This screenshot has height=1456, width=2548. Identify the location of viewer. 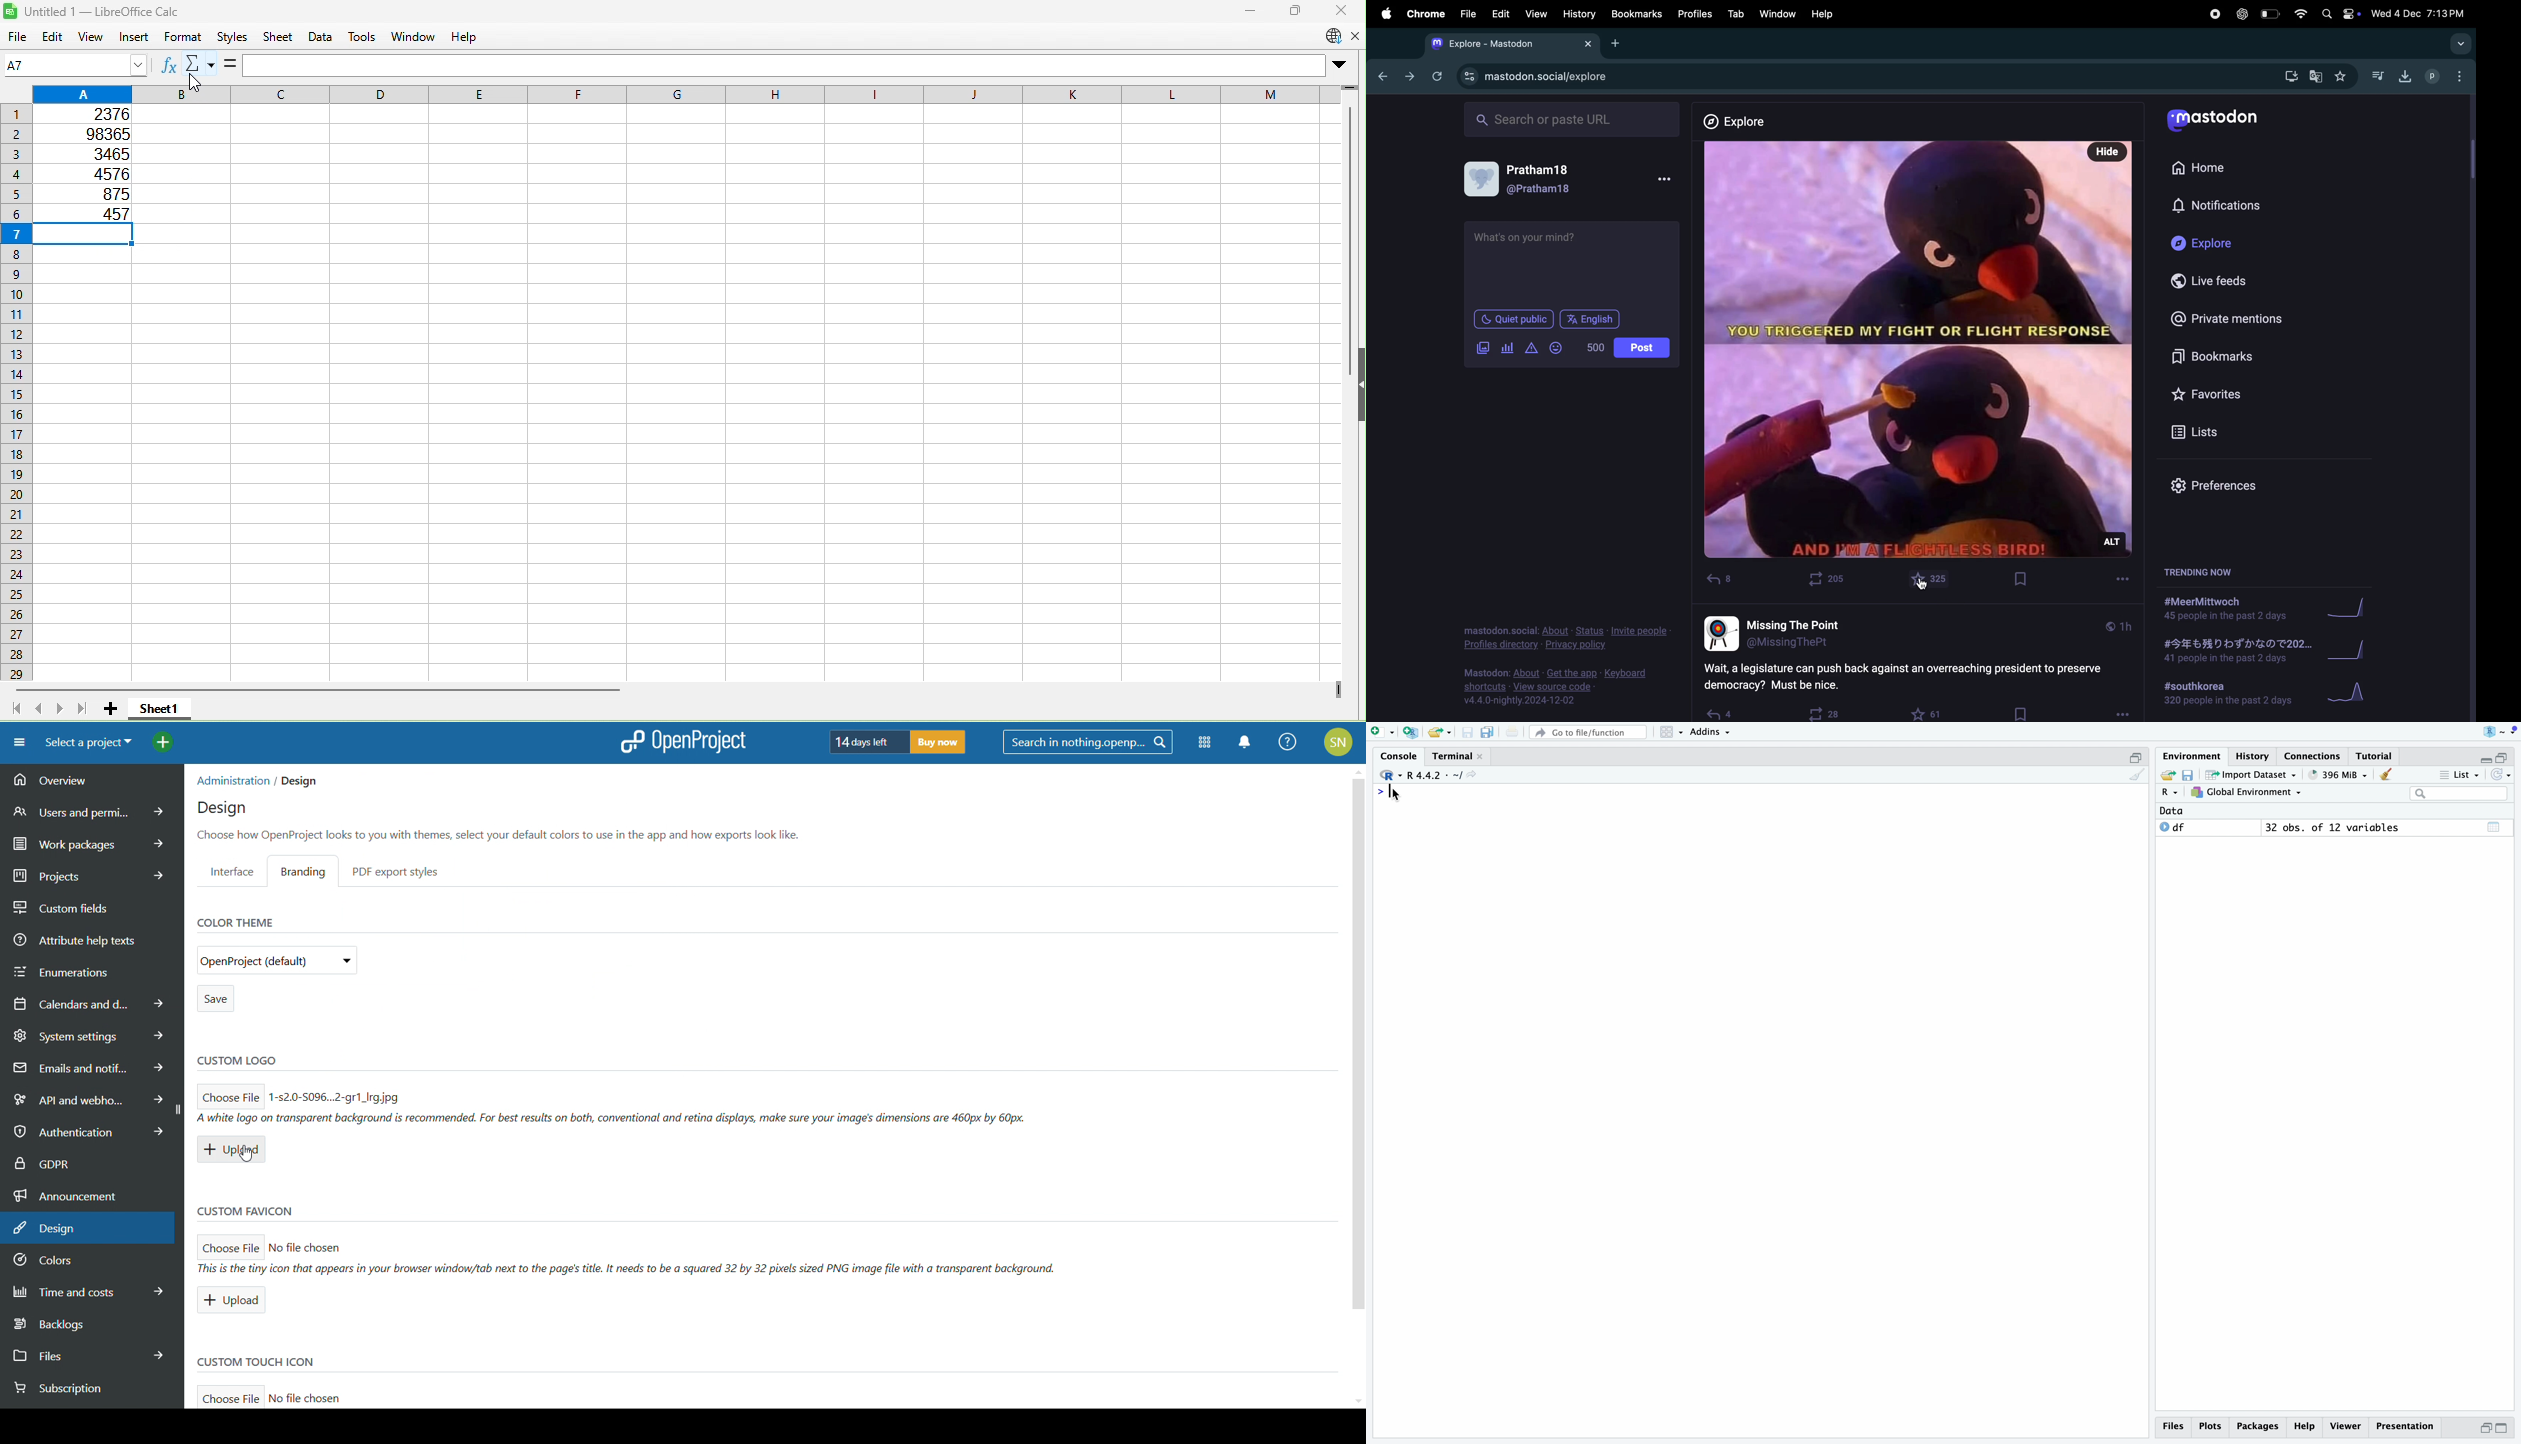
(2347, 1426).